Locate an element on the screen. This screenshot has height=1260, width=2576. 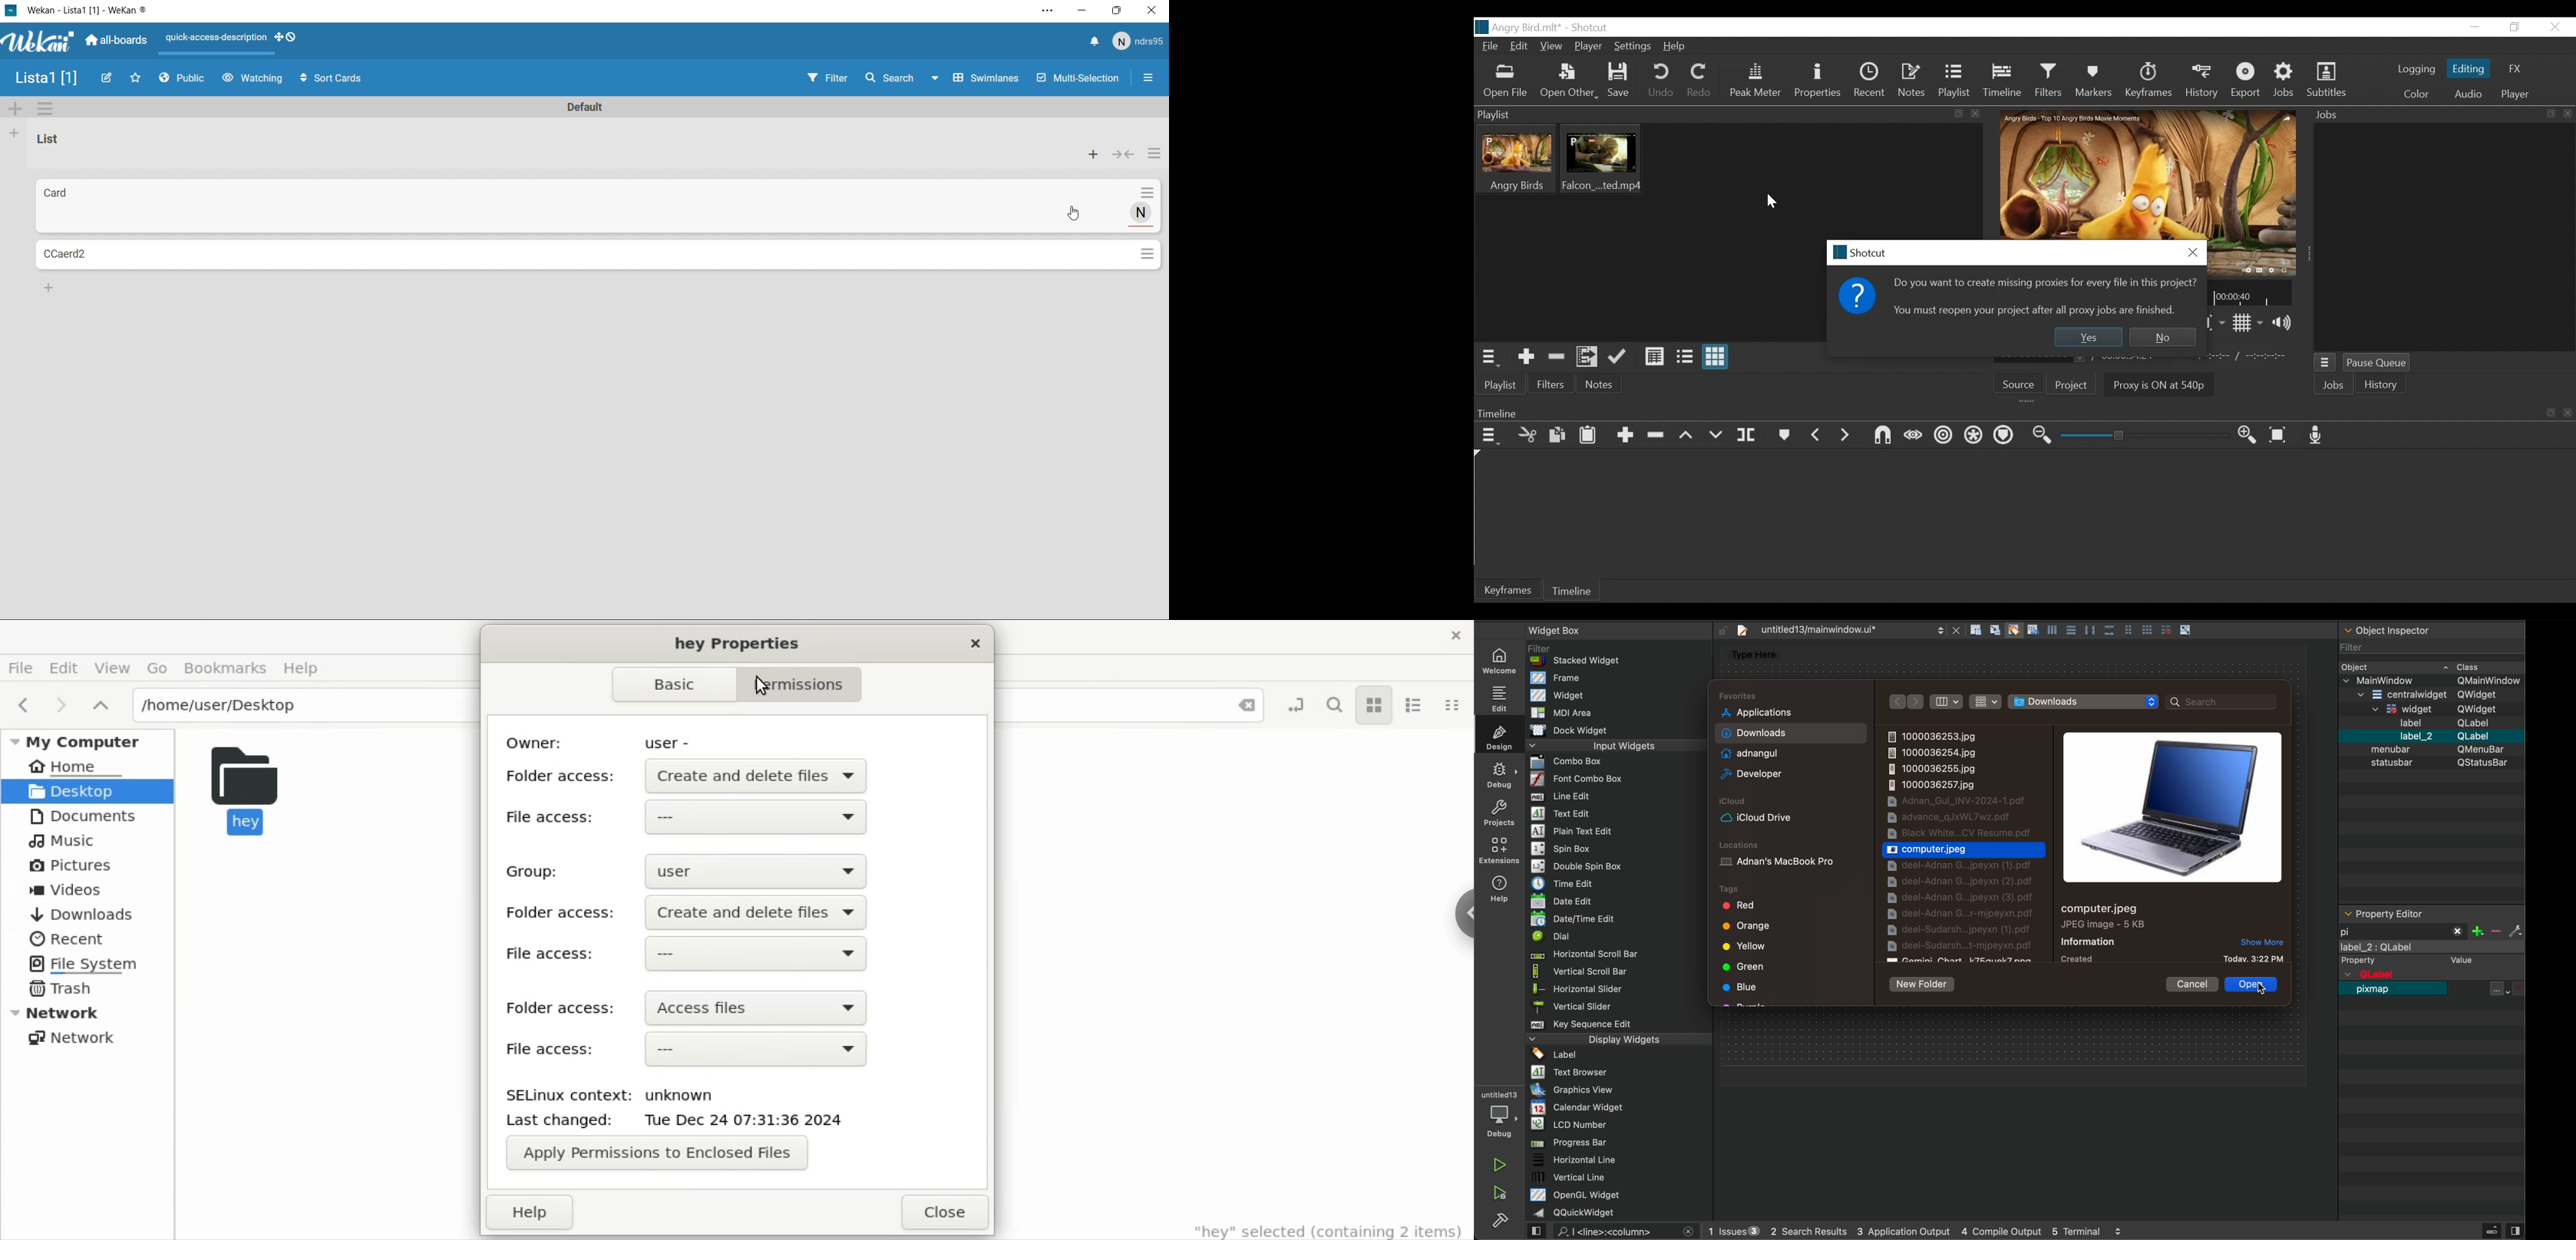
Apply Permissions to Enclosed Files is located at coordinates (656, 1152).